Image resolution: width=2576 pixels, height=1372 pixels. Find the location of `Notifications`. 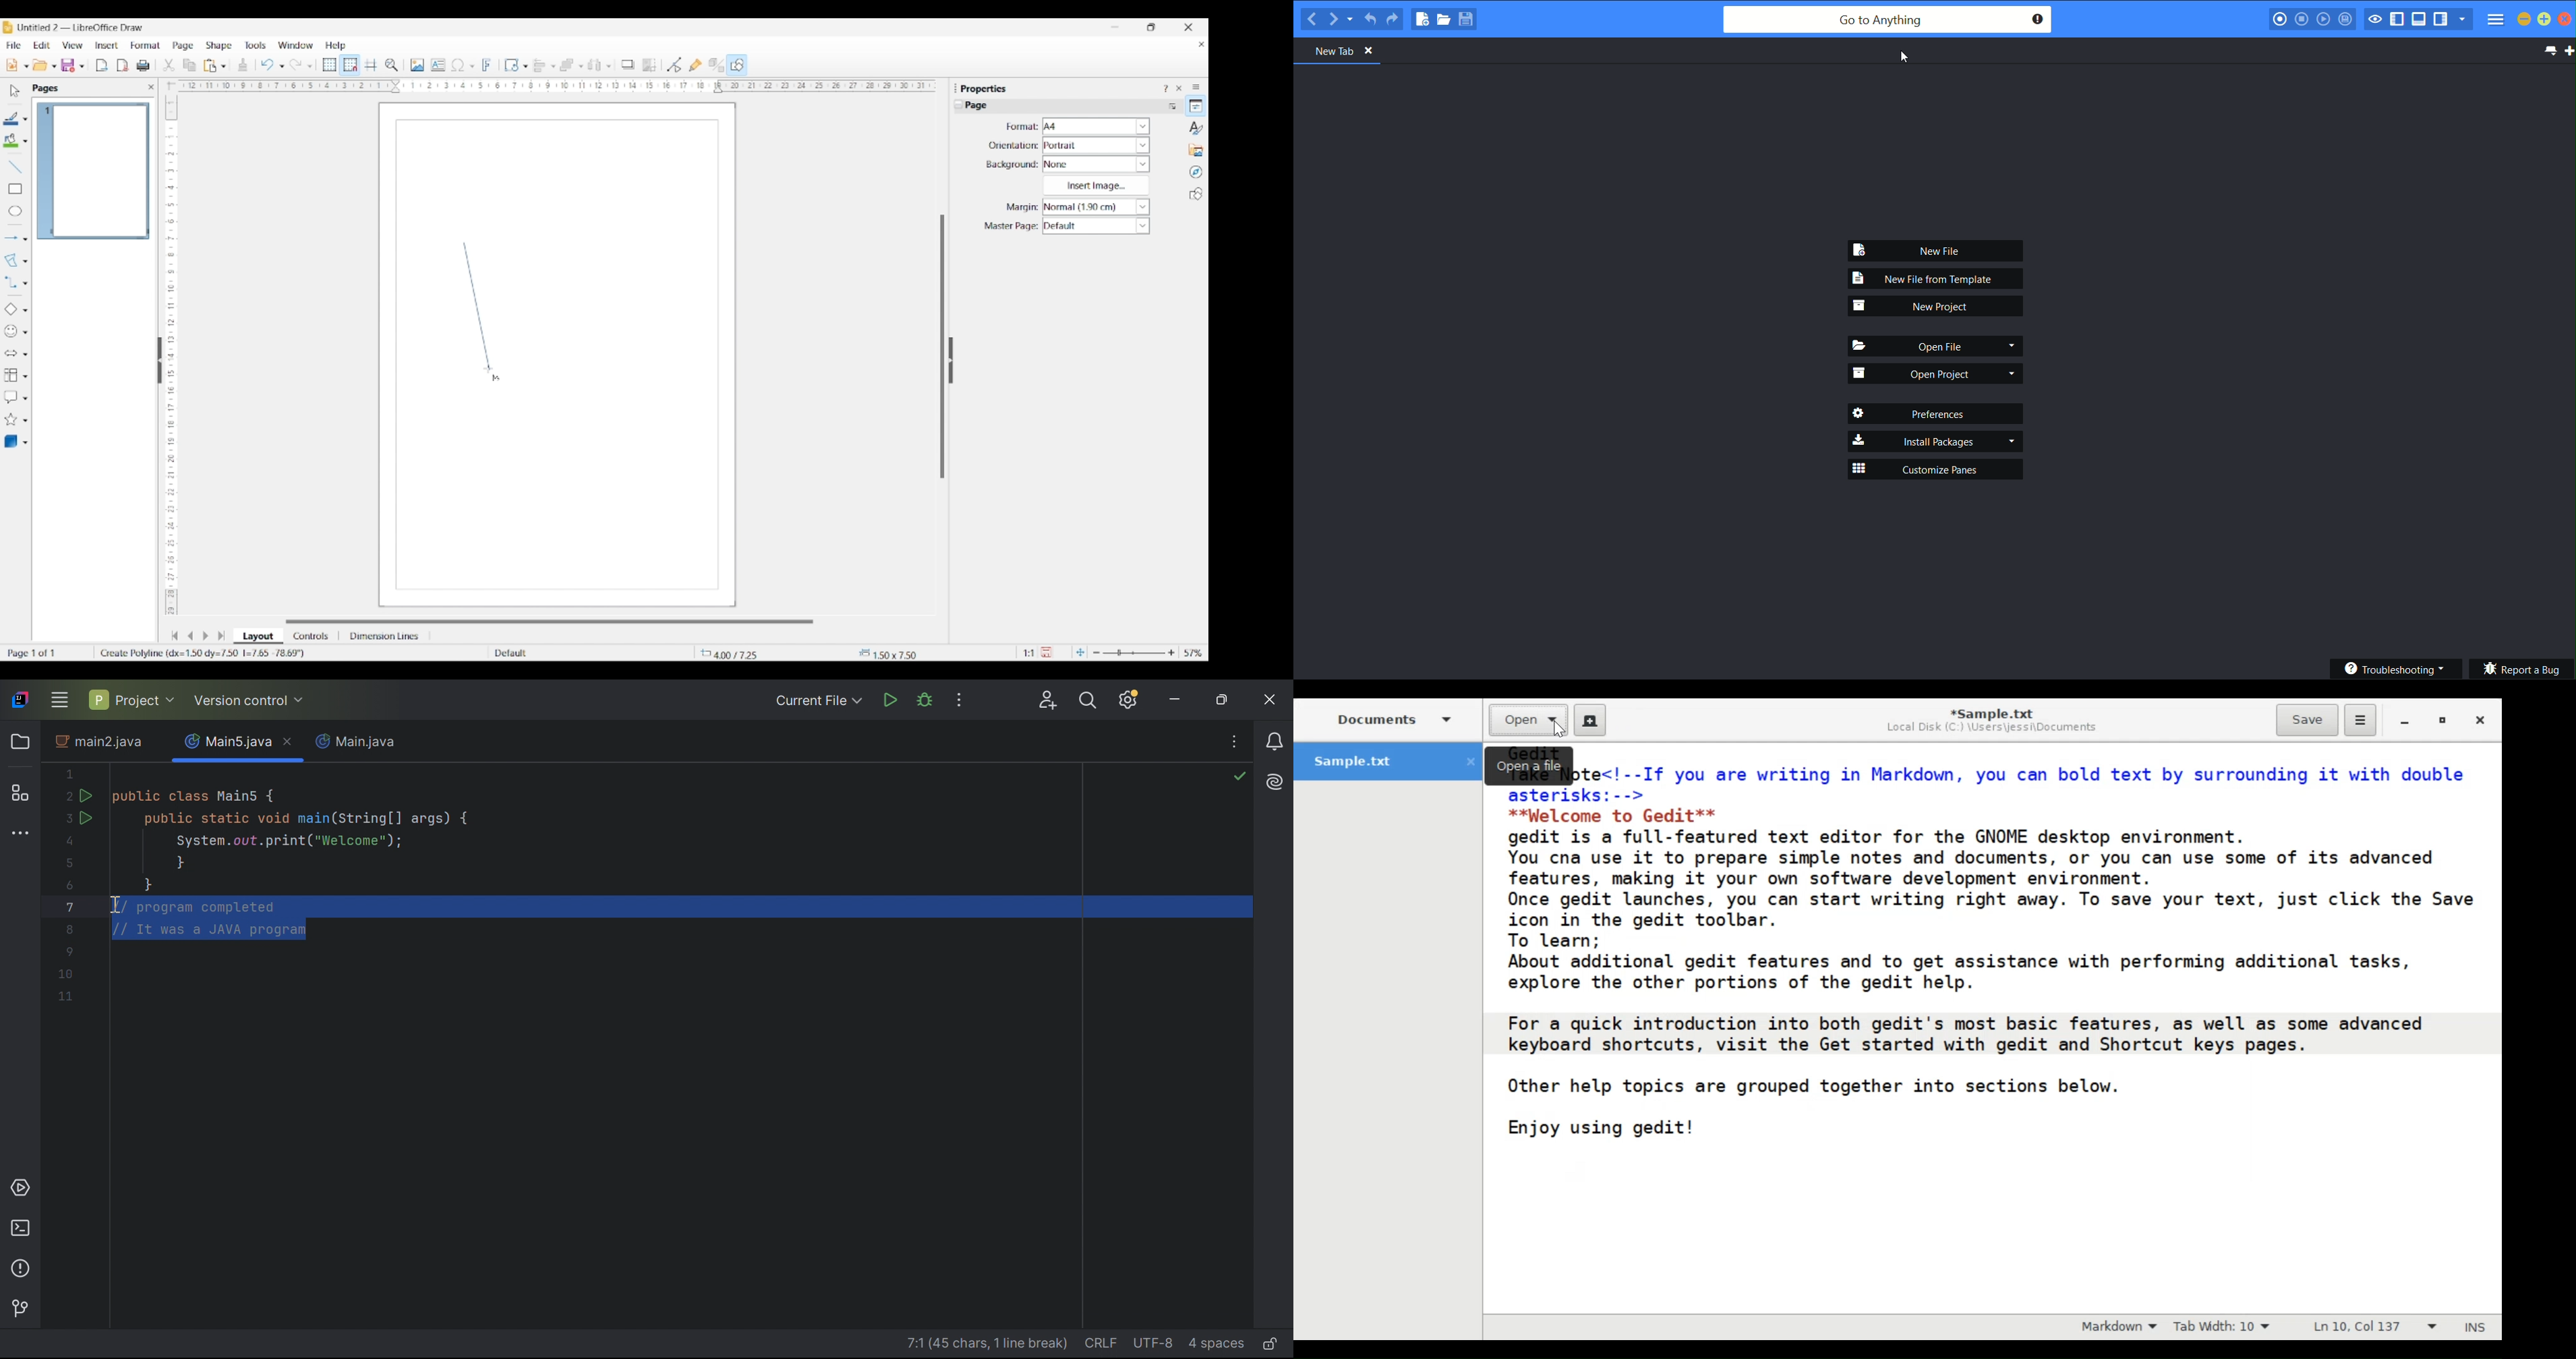

Notifications is located at coordinates (1273, 740).